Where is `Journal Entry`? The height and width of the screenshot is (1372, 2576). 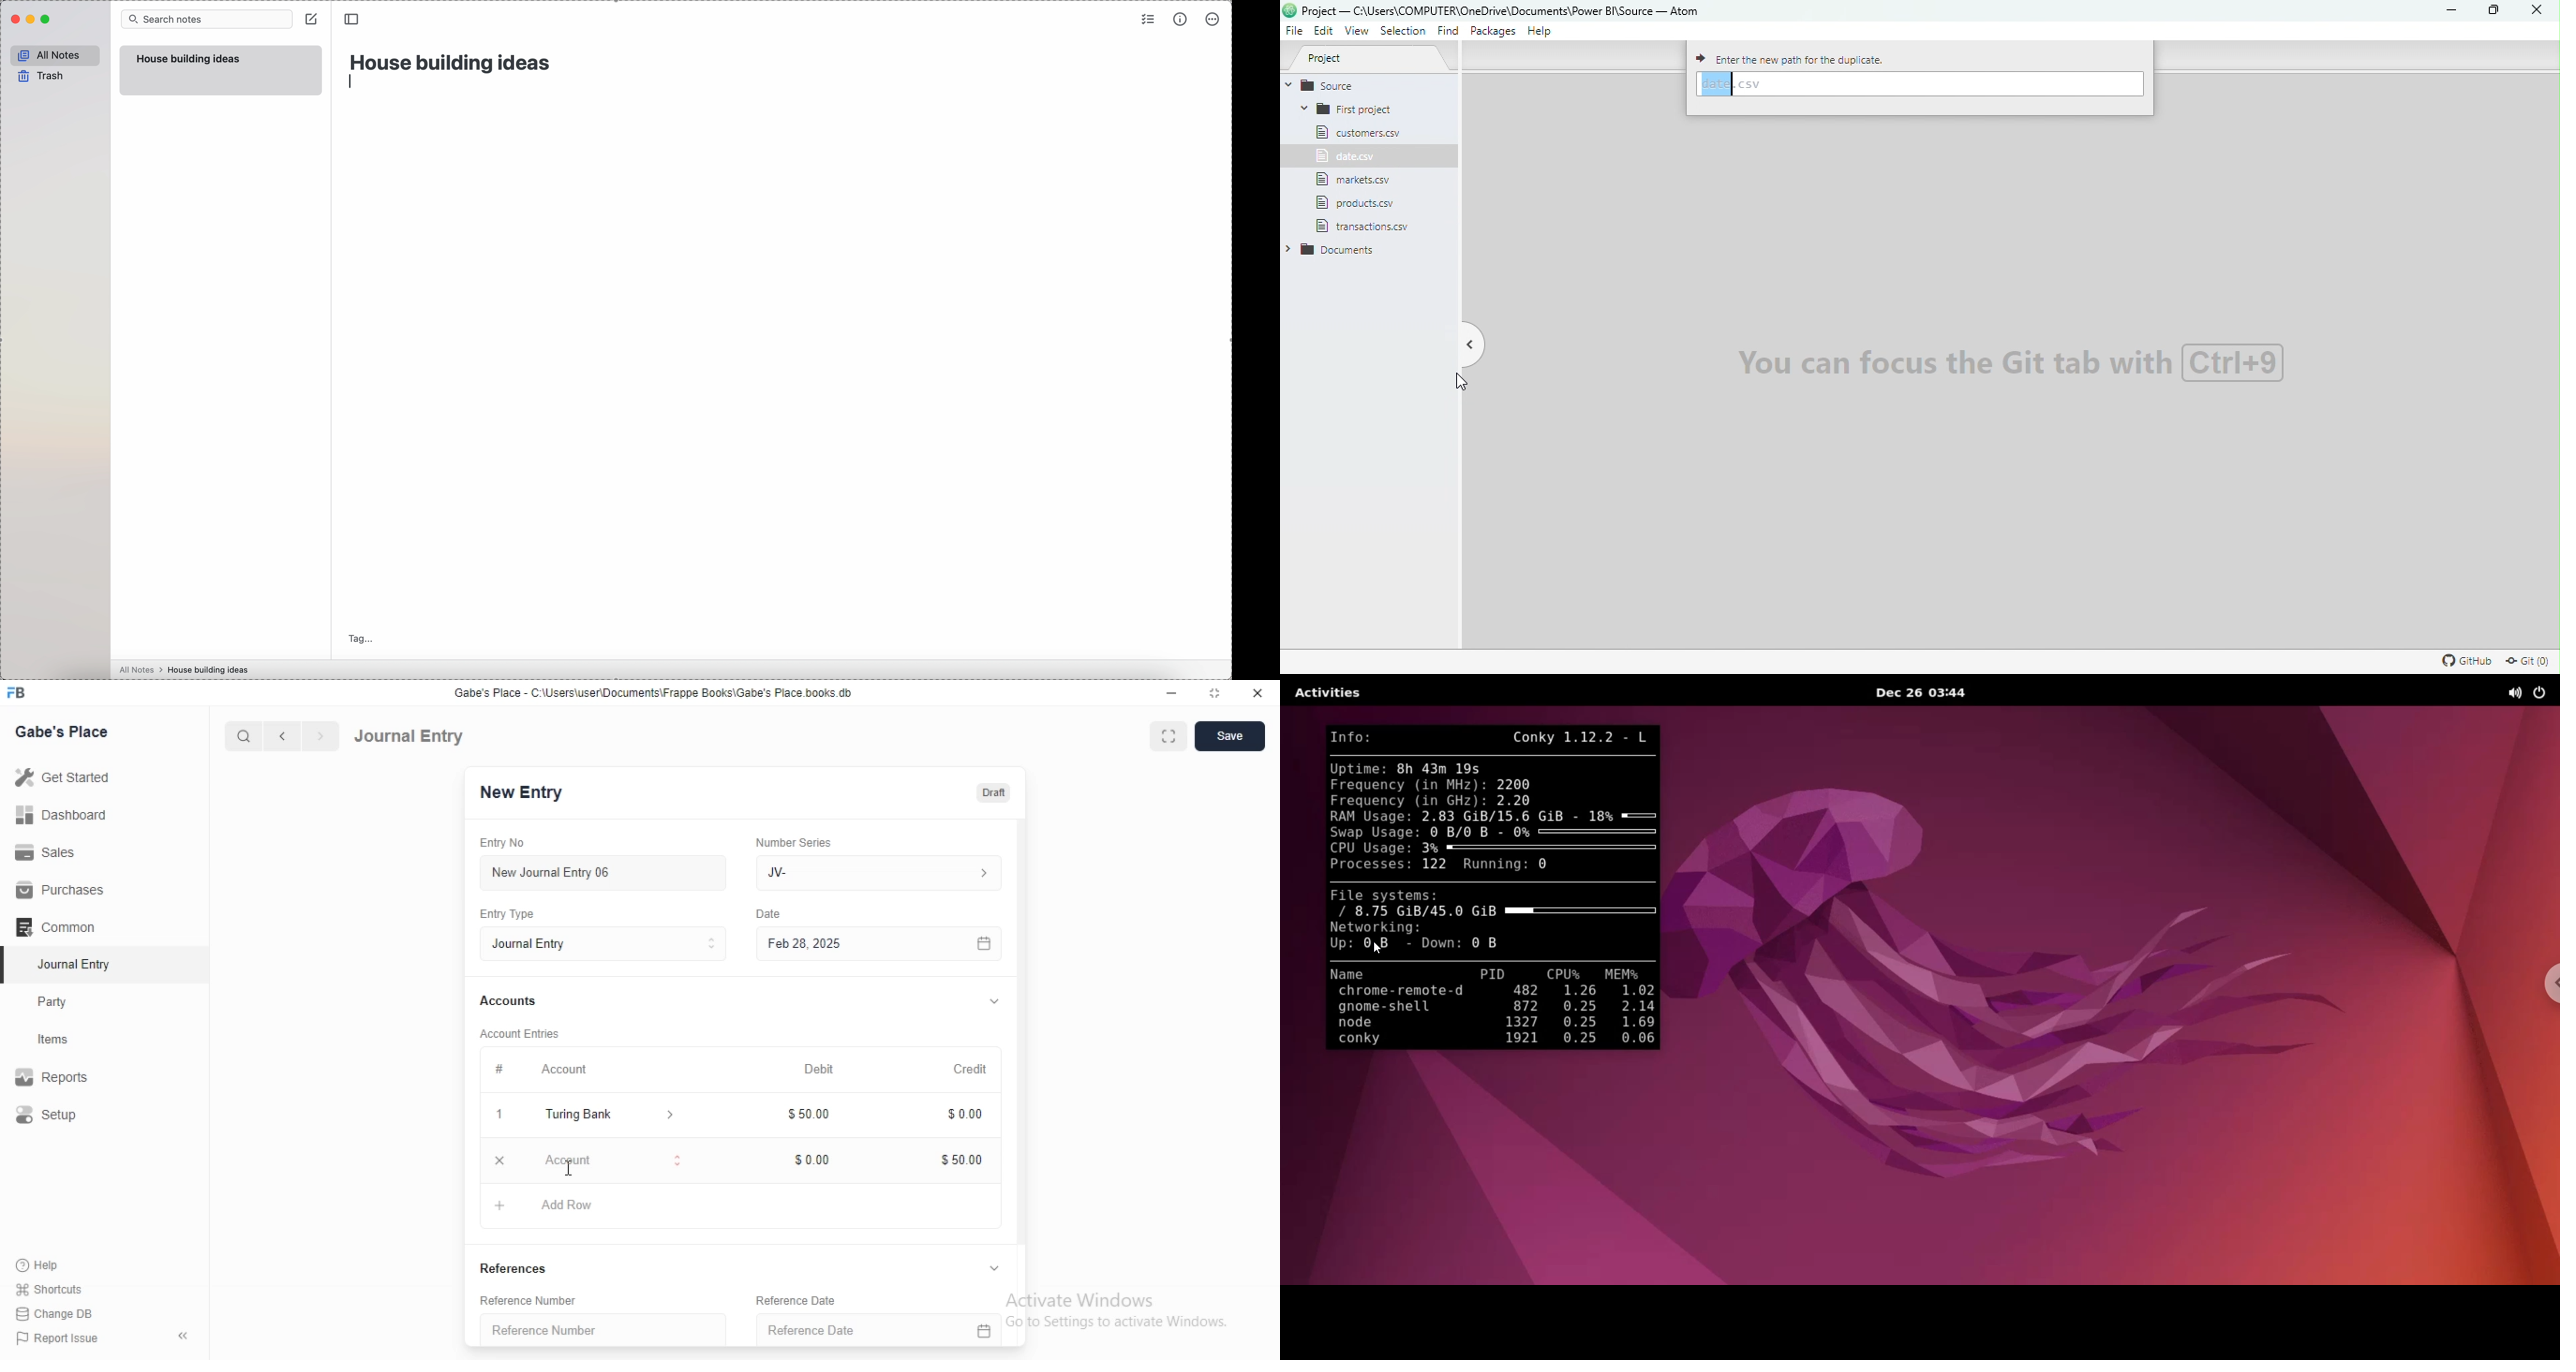
Journal Entry is located at coordinates (65, 966).